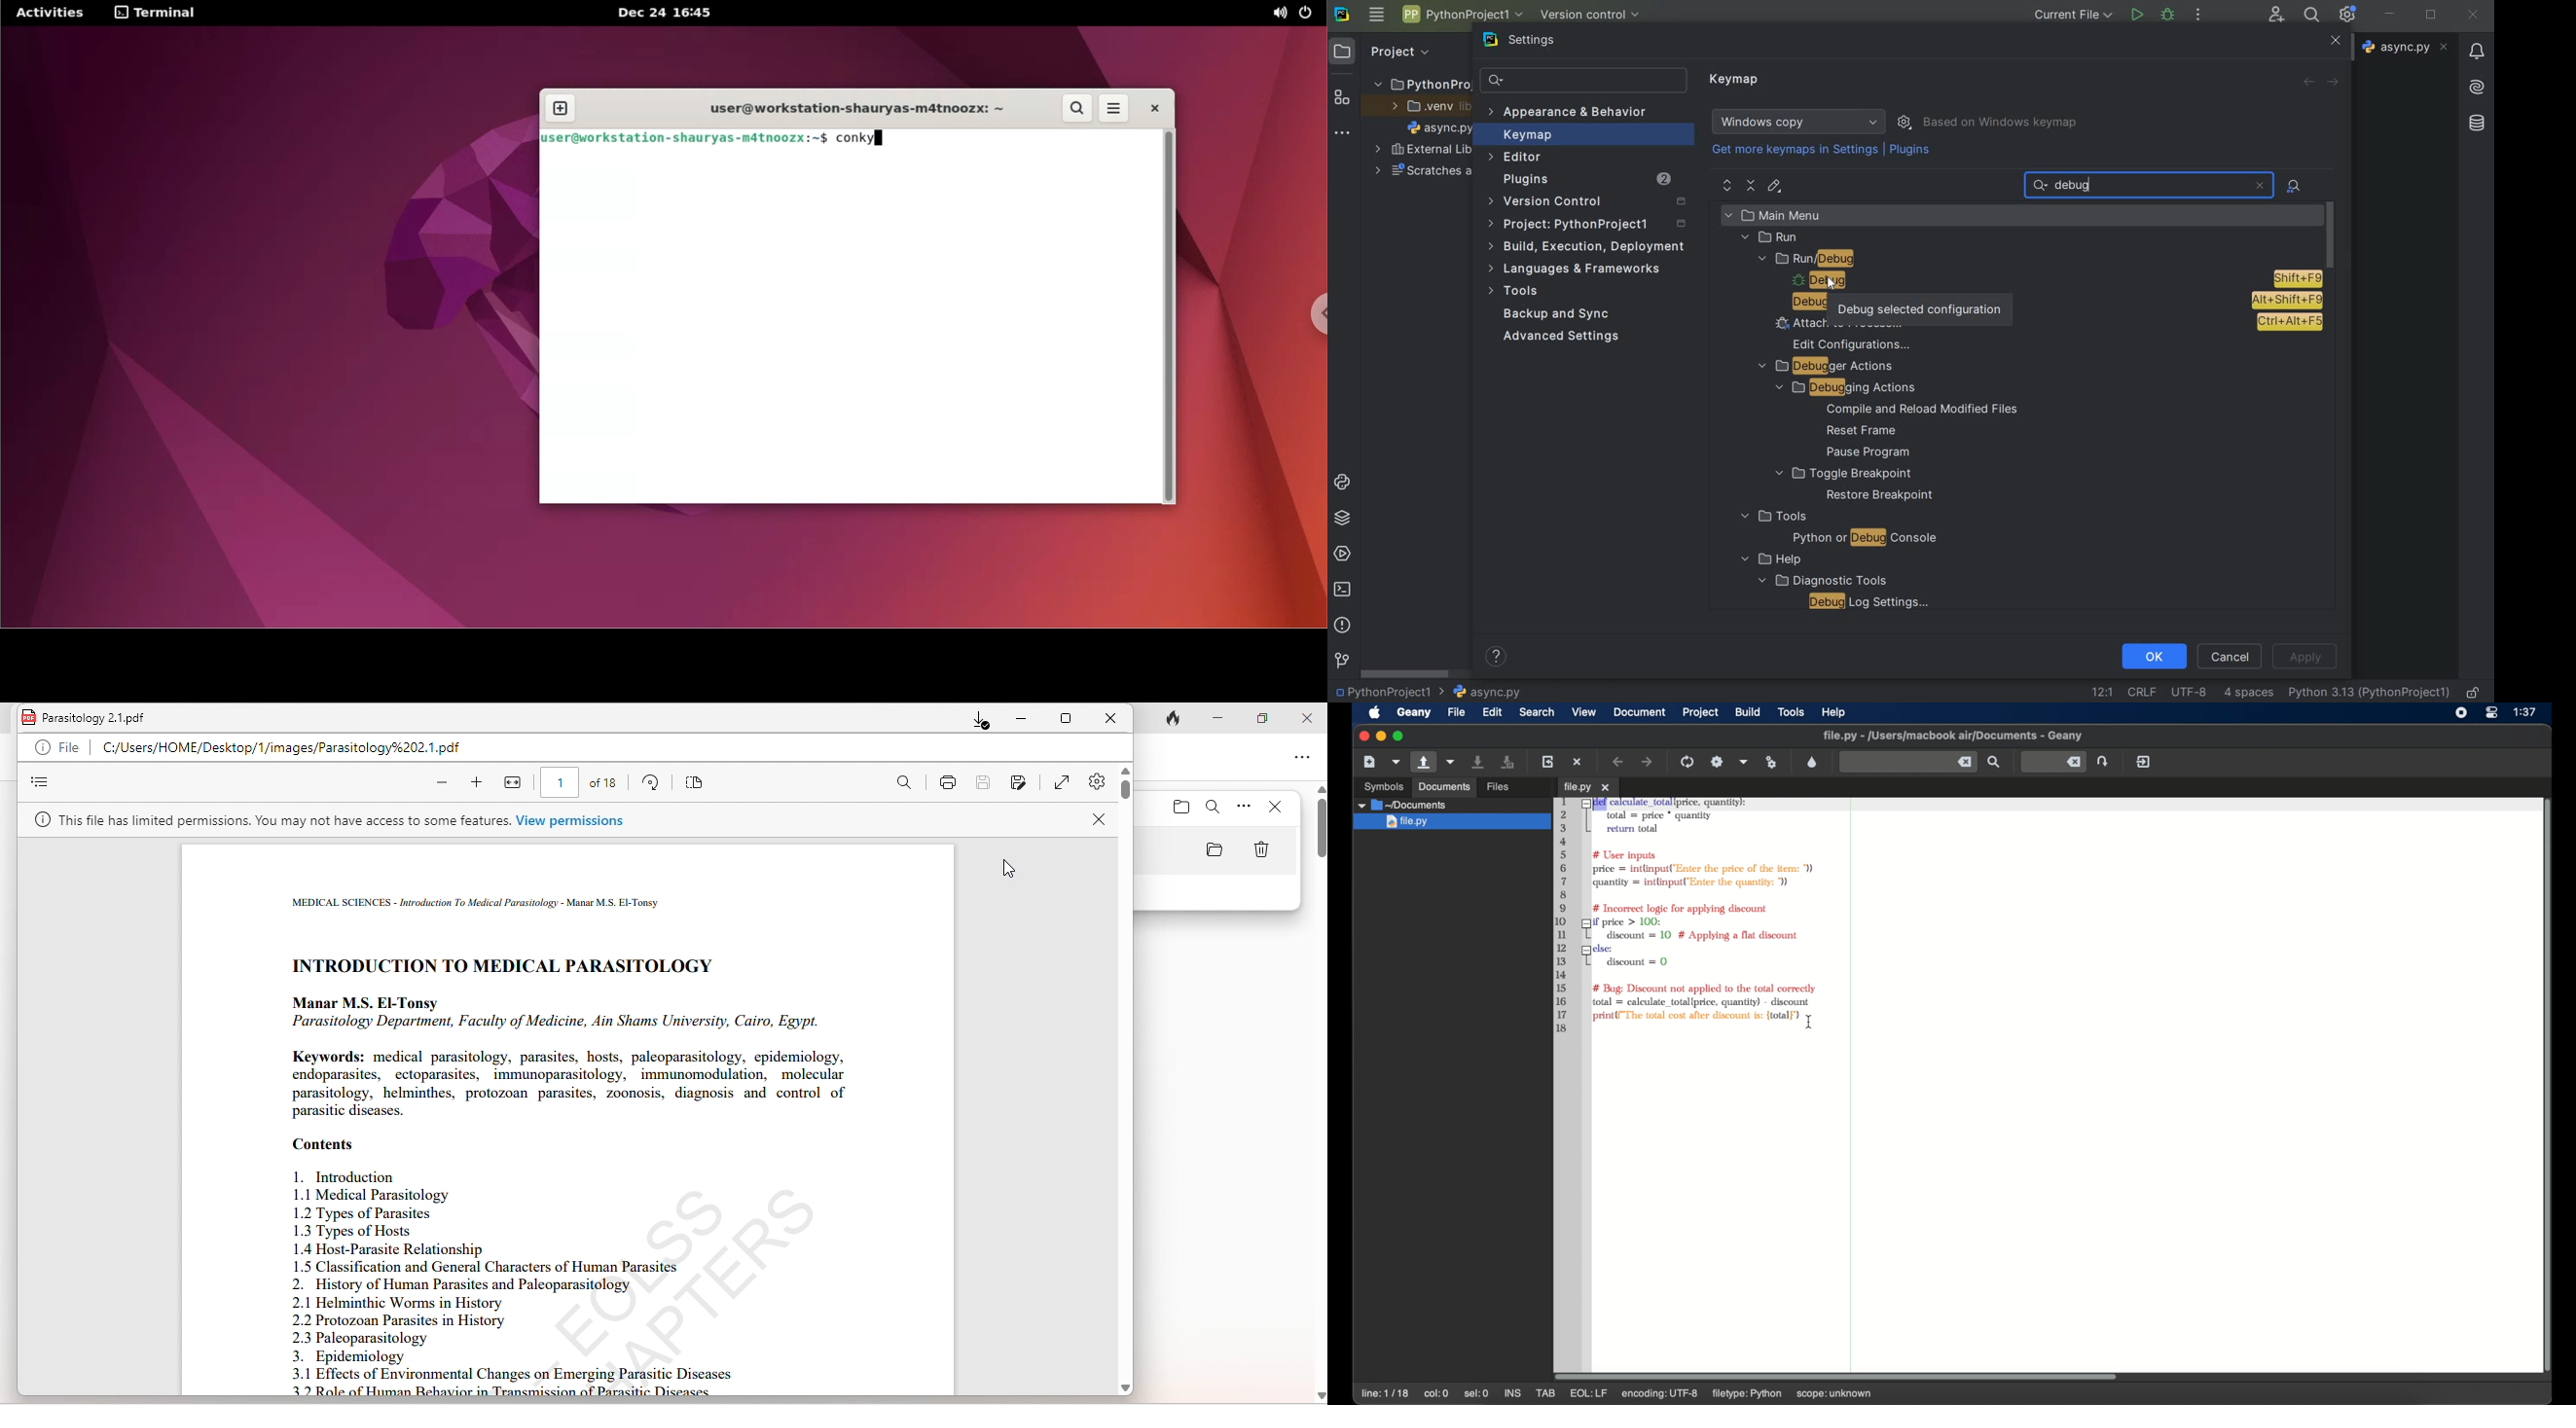 This screenshot has width=2576, height=1428. Describe the element at coordinates (1881, 496) in the screenshot. I see `restore breakpoint` at that location.